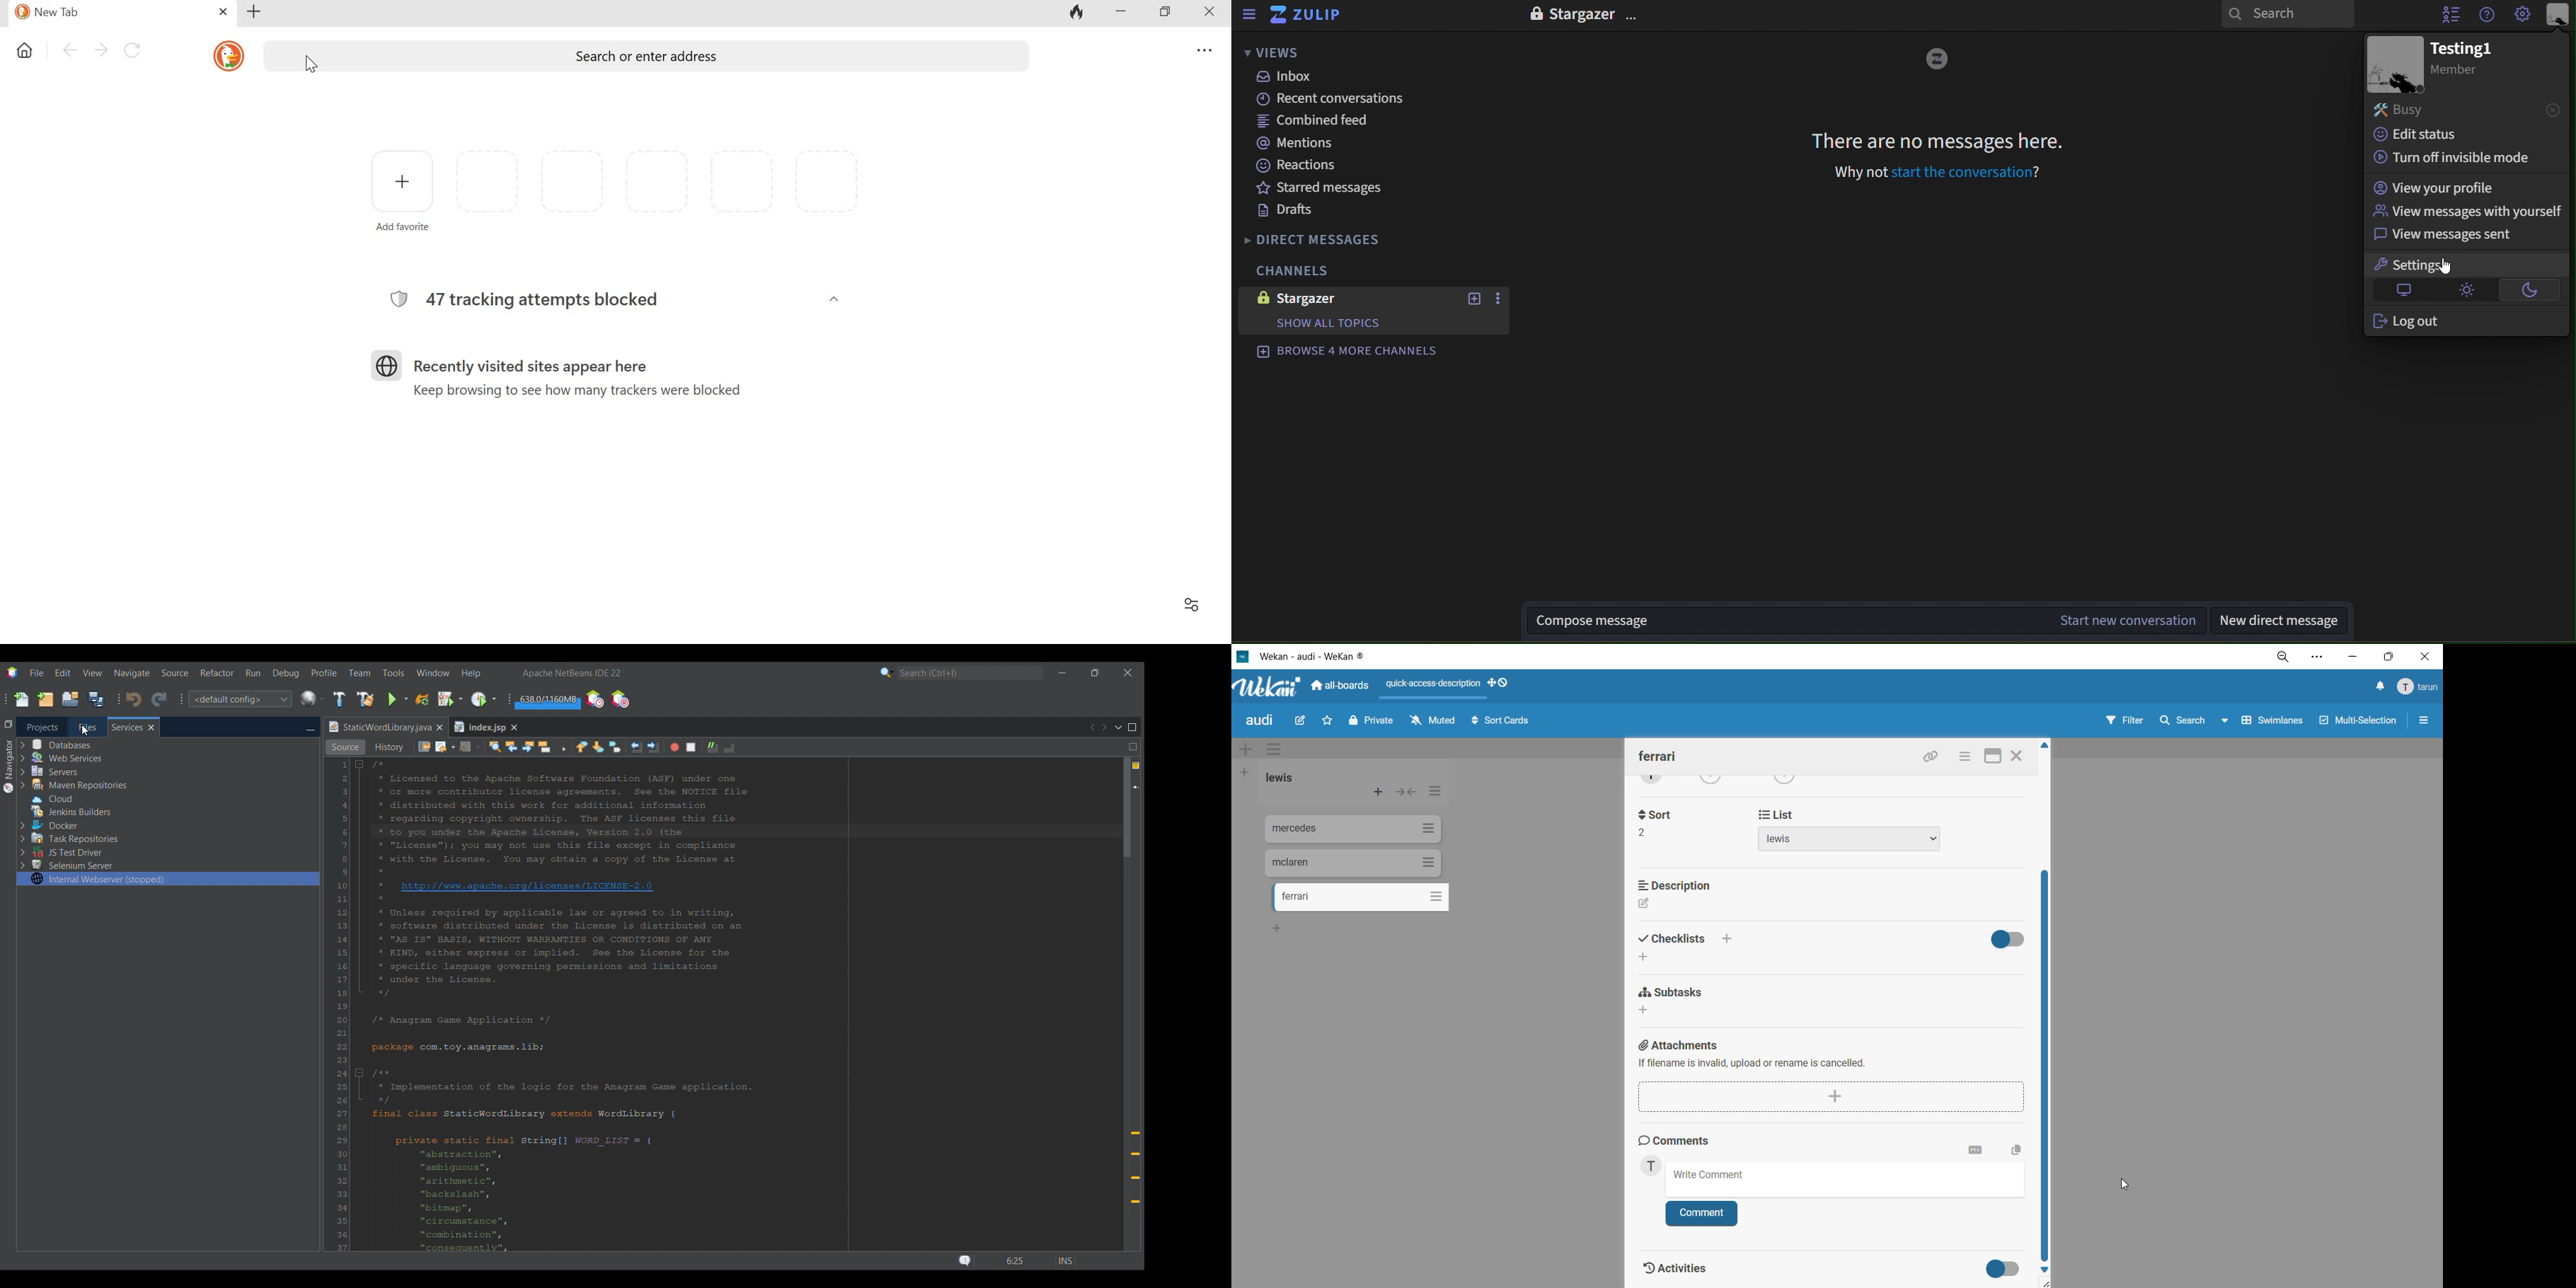  I want to click on search, so click(2287, 16).